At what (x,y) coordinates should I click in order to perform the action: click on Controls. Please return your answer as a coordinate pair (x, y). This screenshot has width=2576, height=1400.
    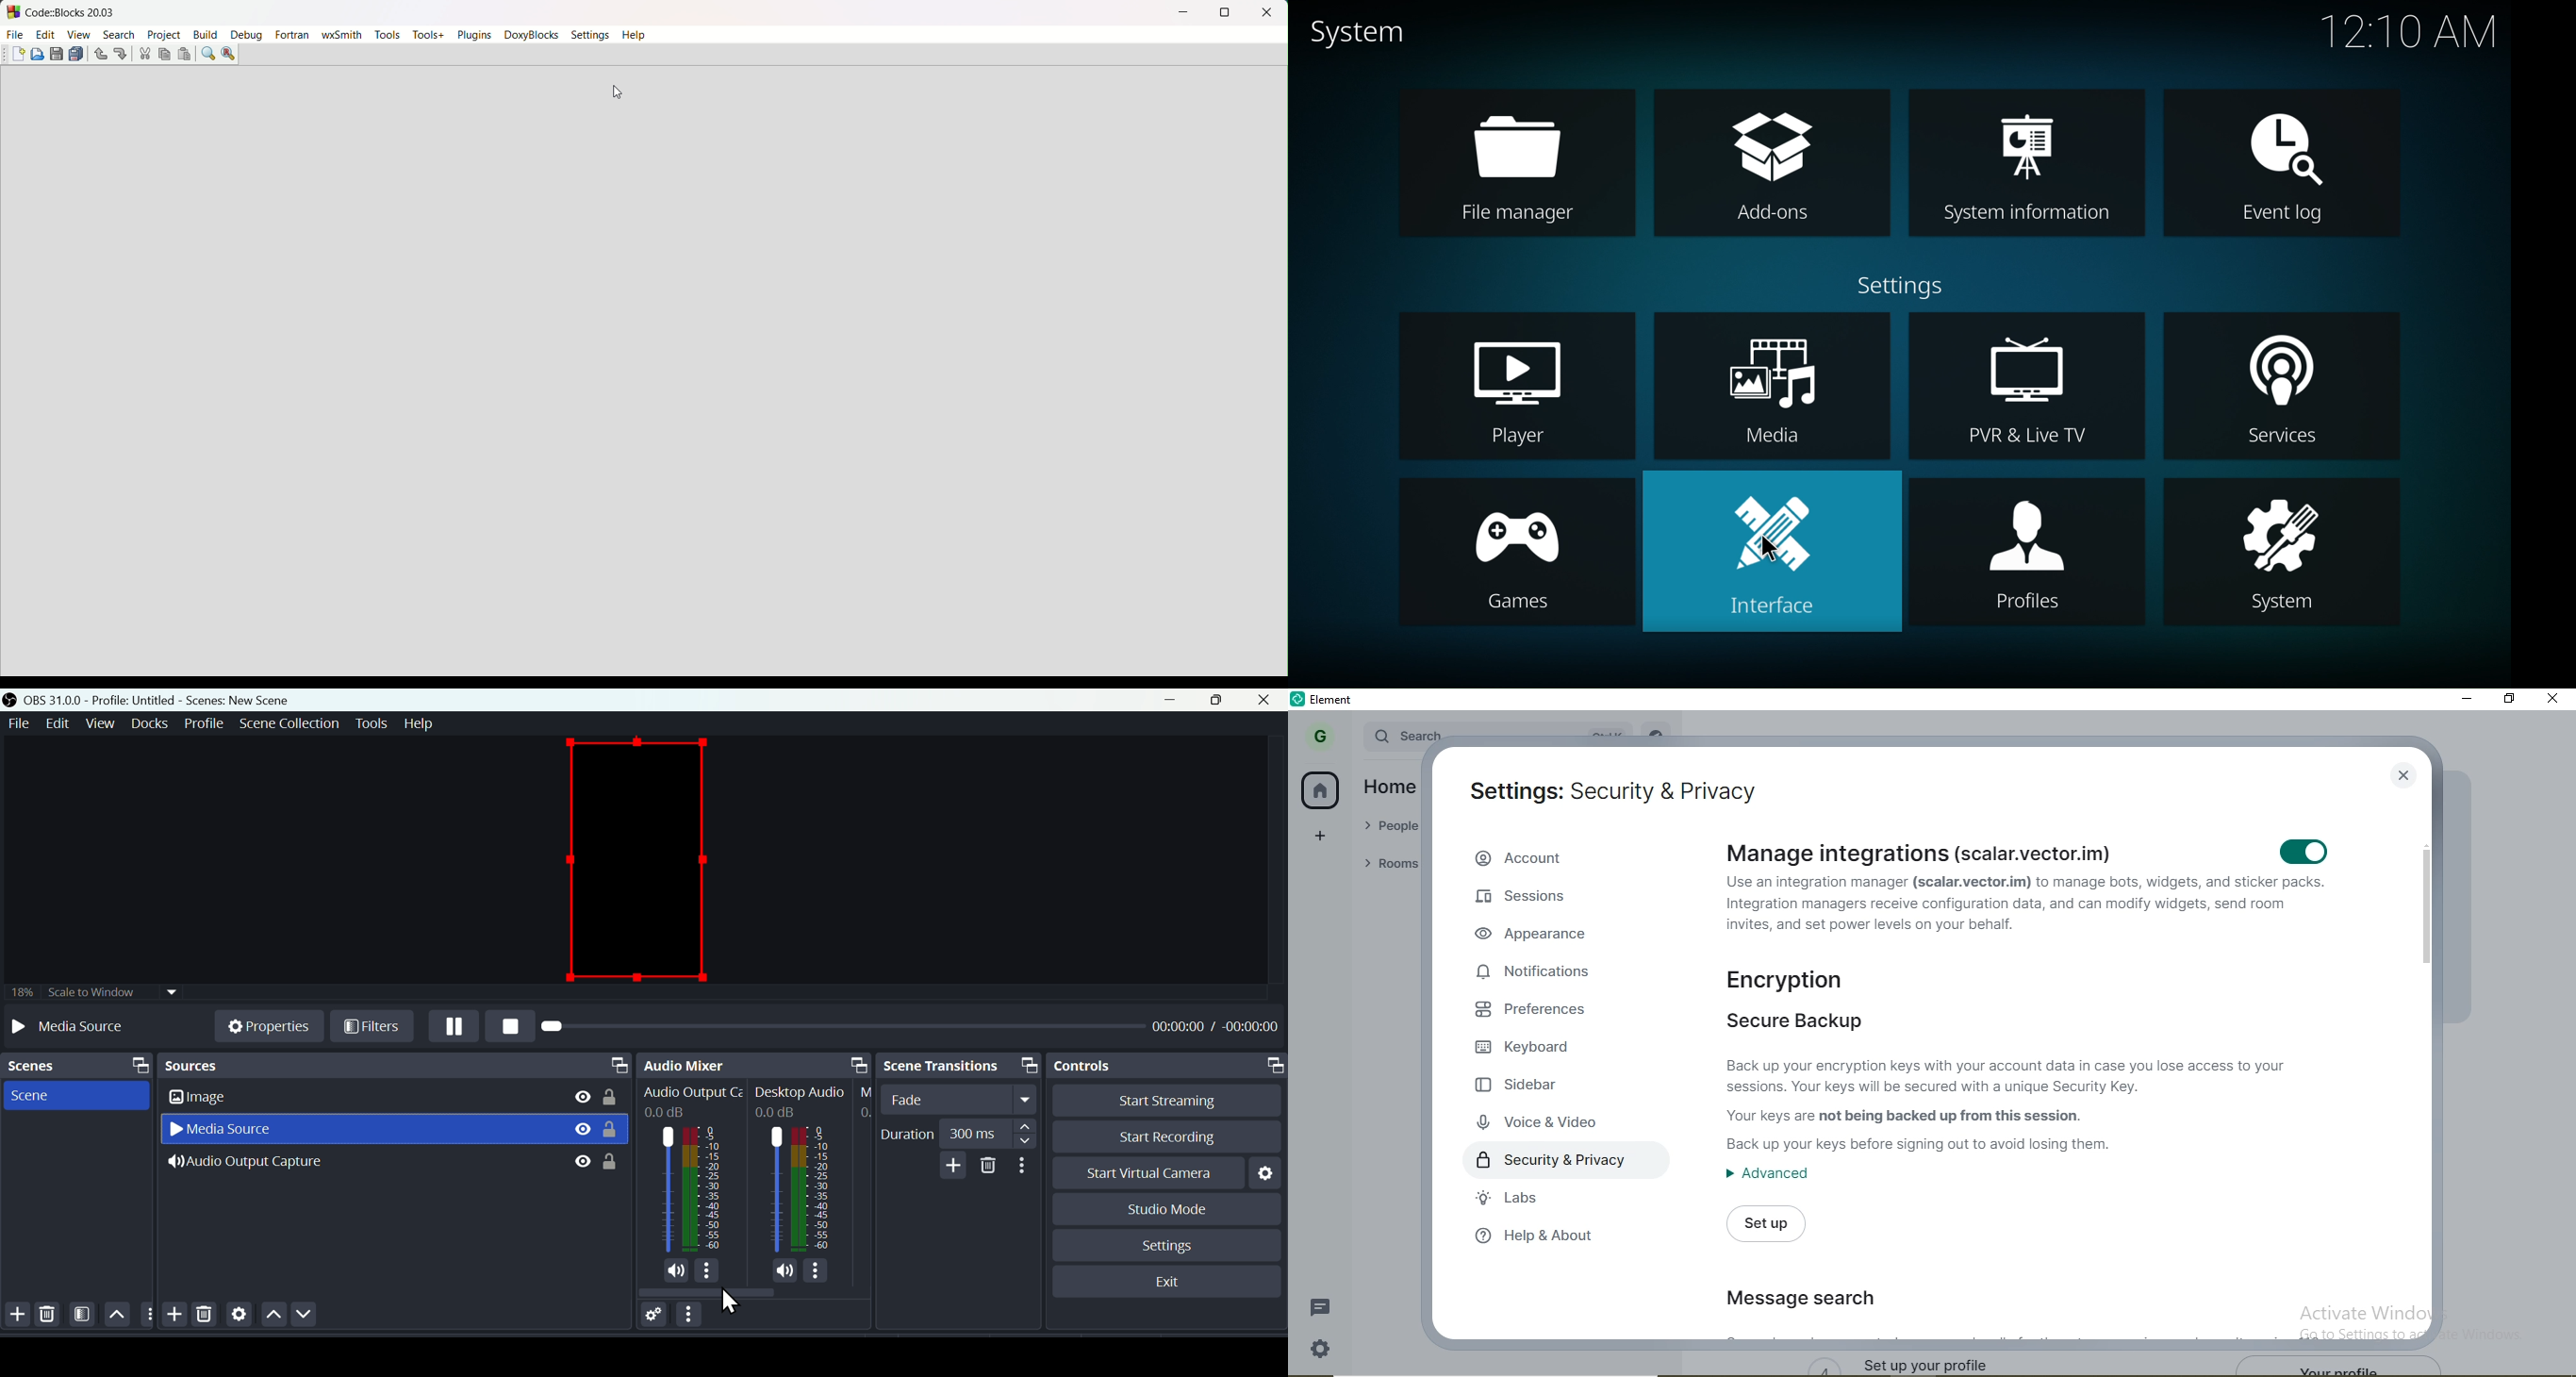
    Looking at the image, I should click on (1169, 1066).